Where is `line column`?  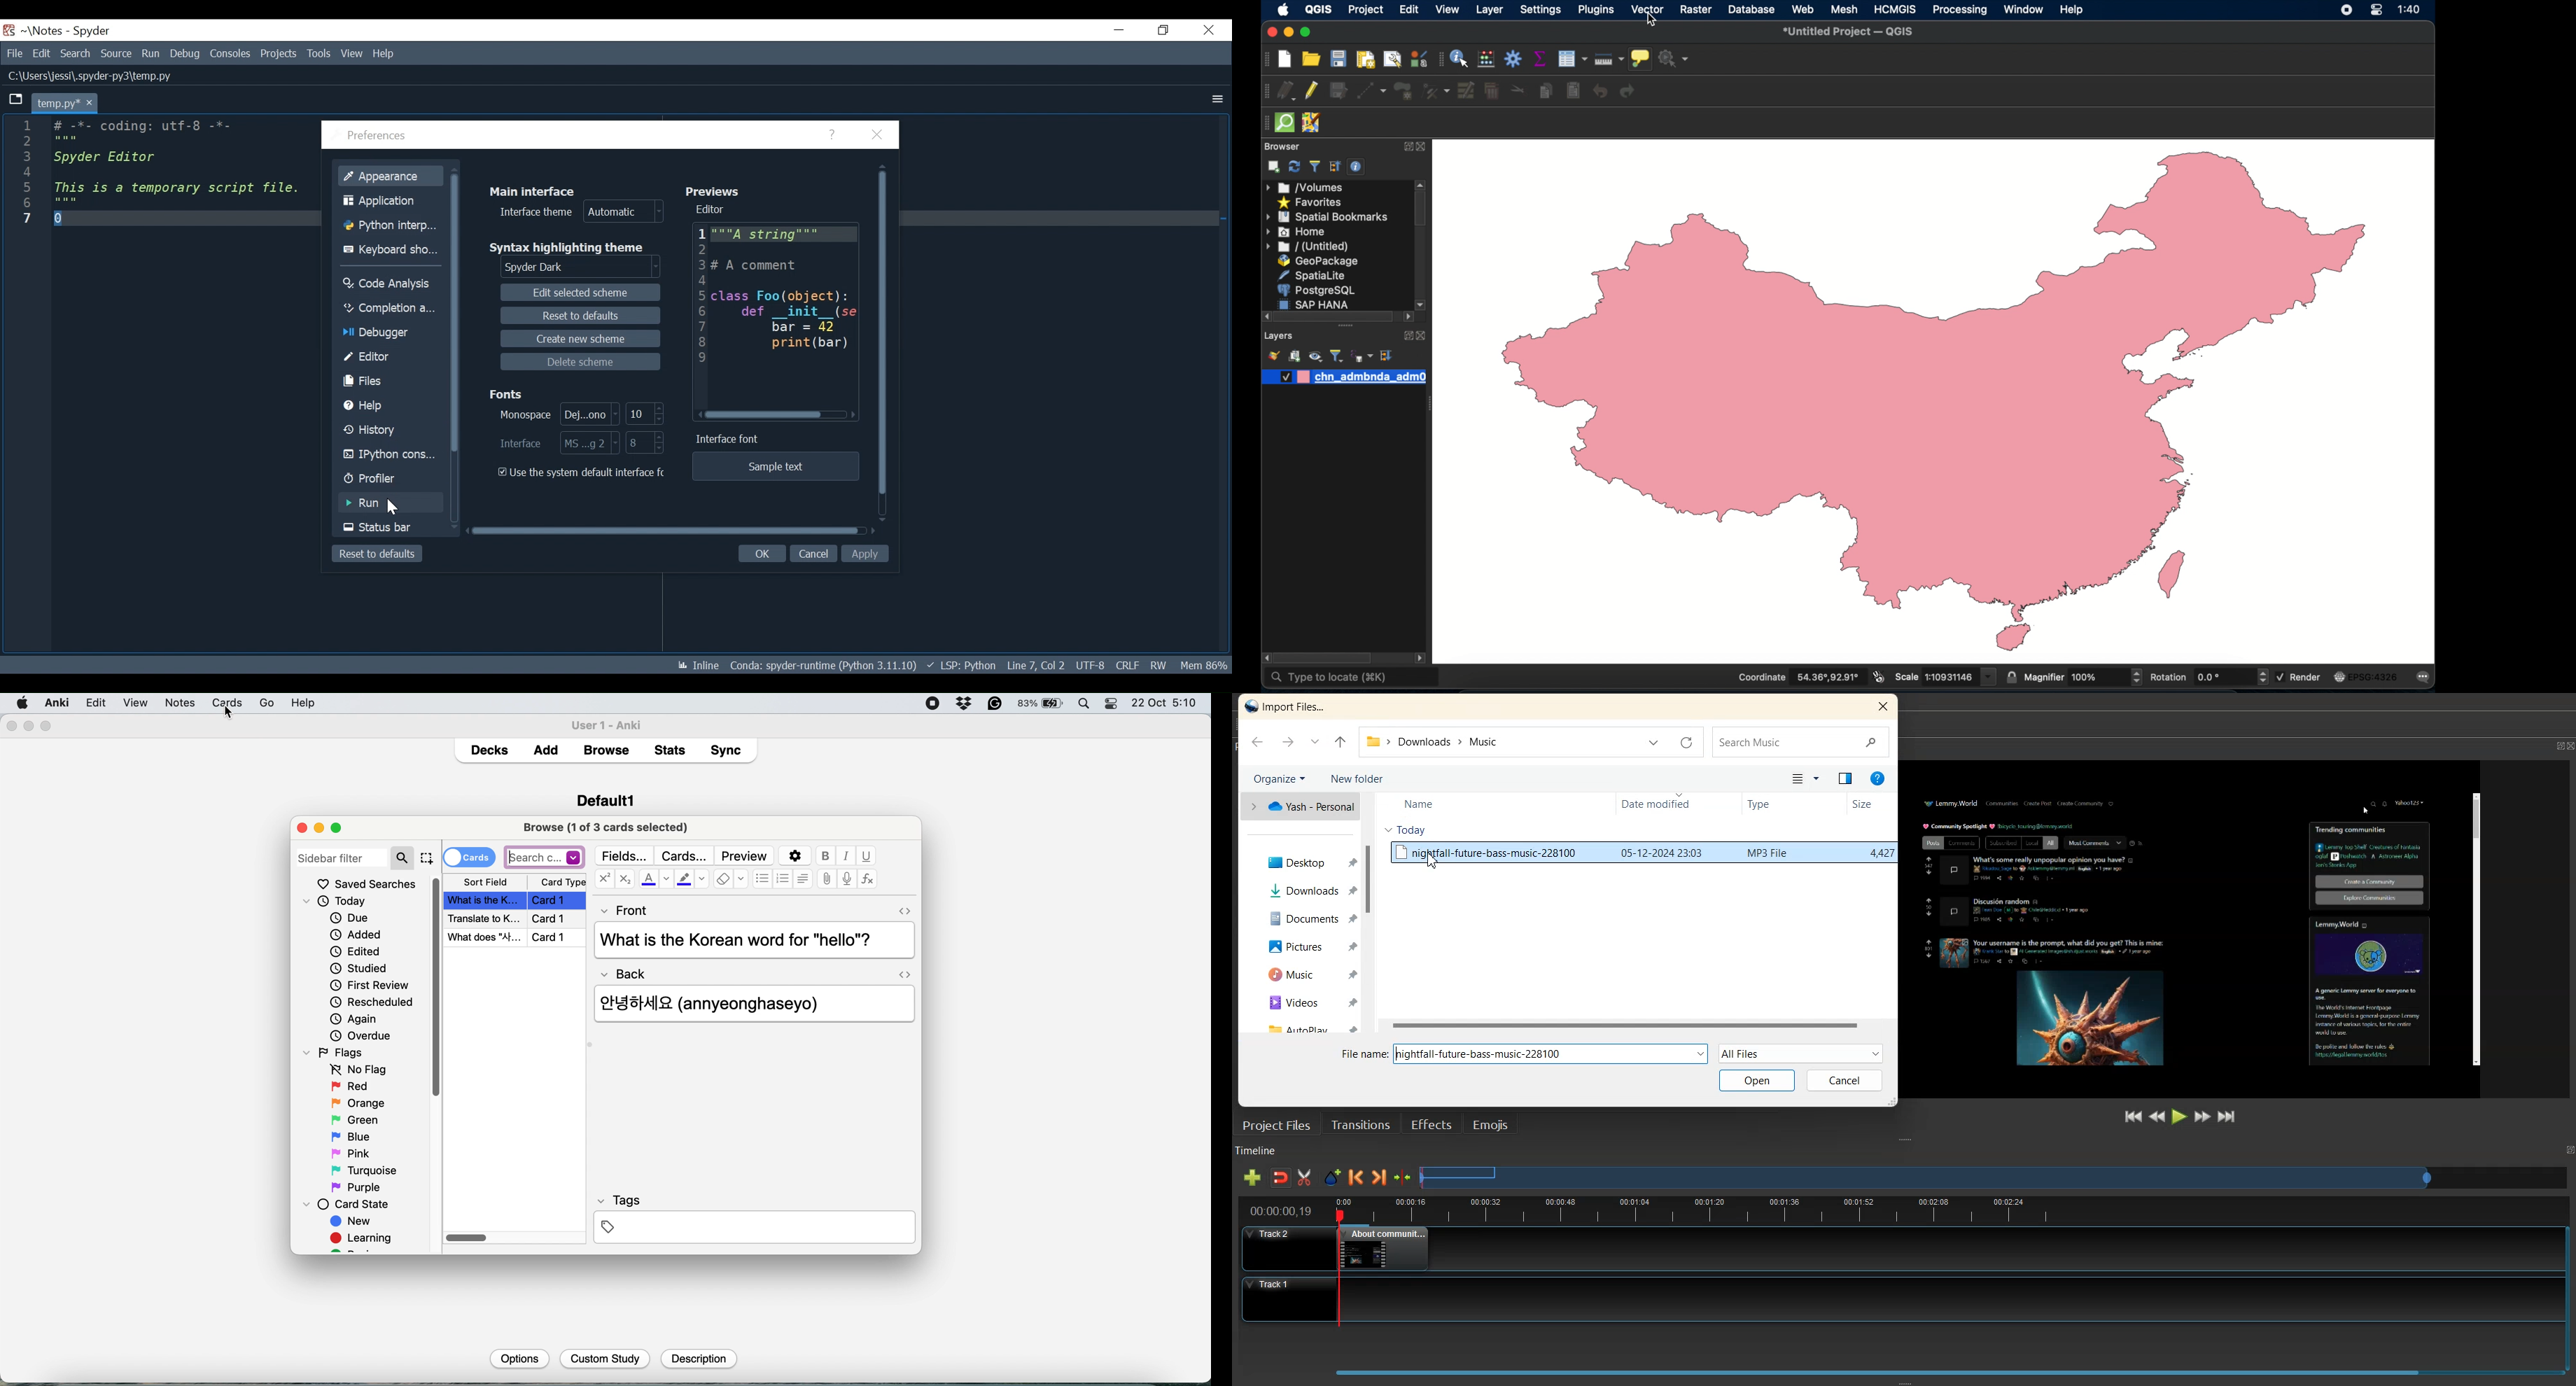 line column is located at coordinates (29, 385).